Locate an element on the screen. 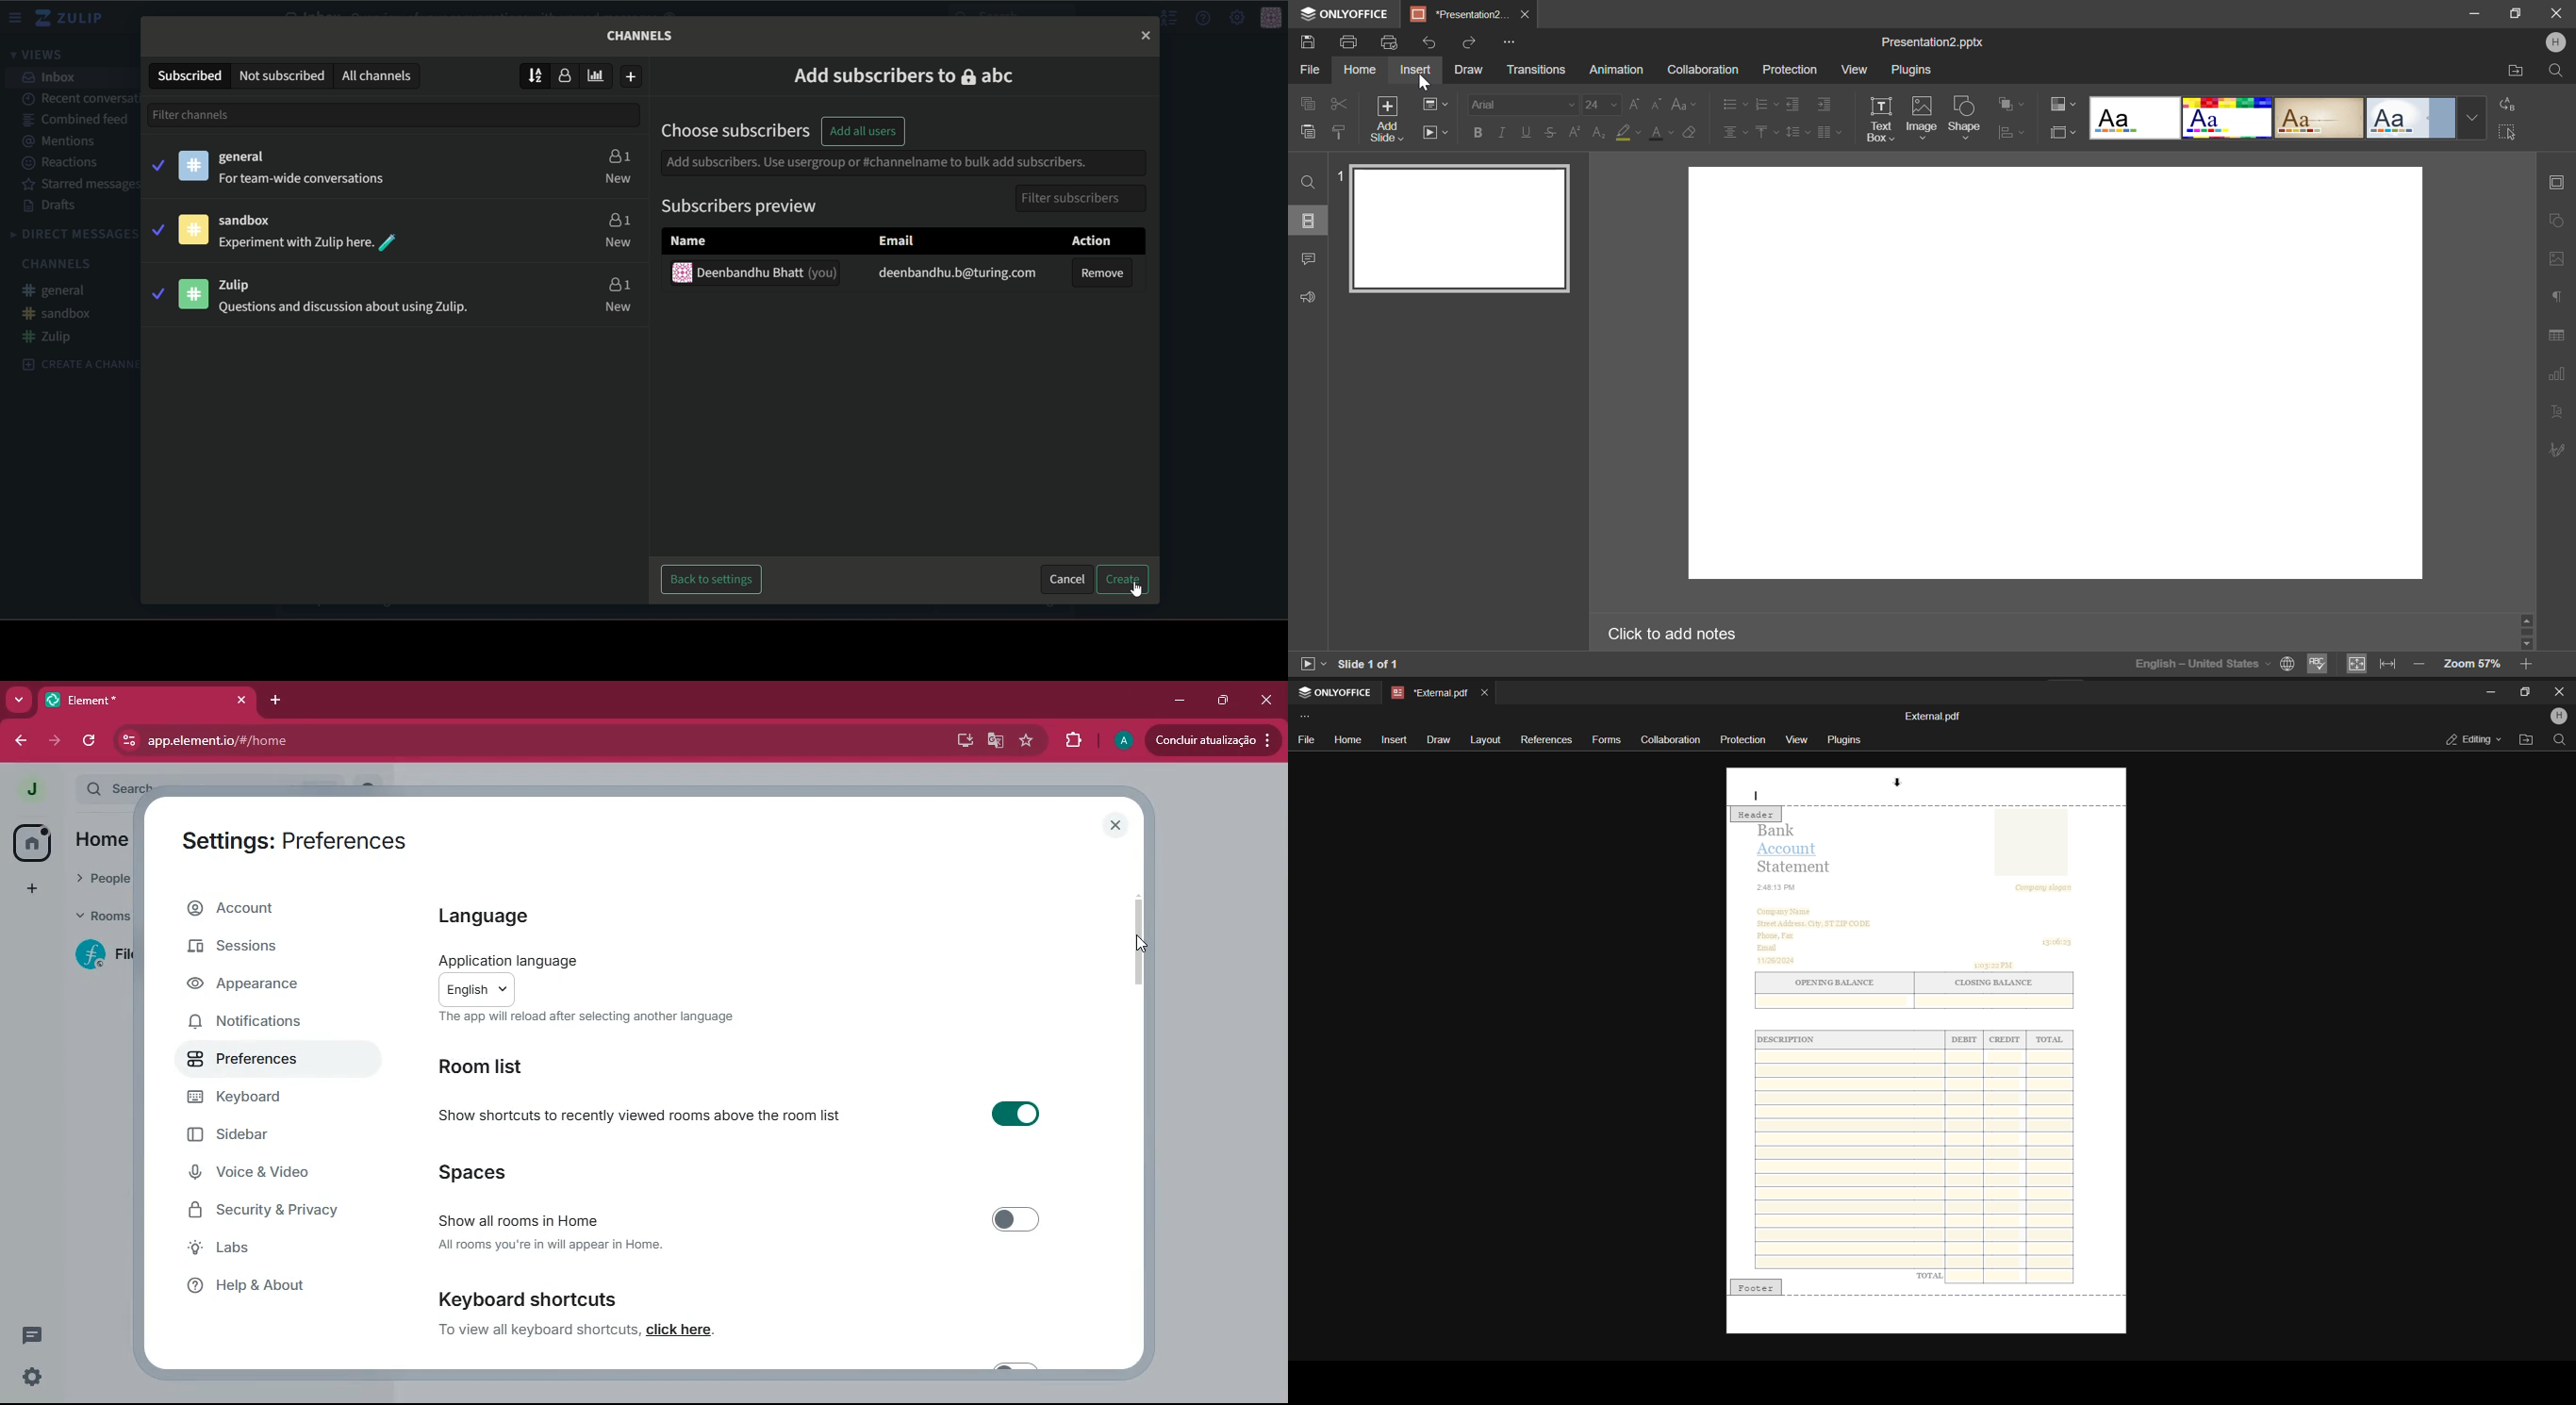  Classic is located at coordinates (2320, 119).